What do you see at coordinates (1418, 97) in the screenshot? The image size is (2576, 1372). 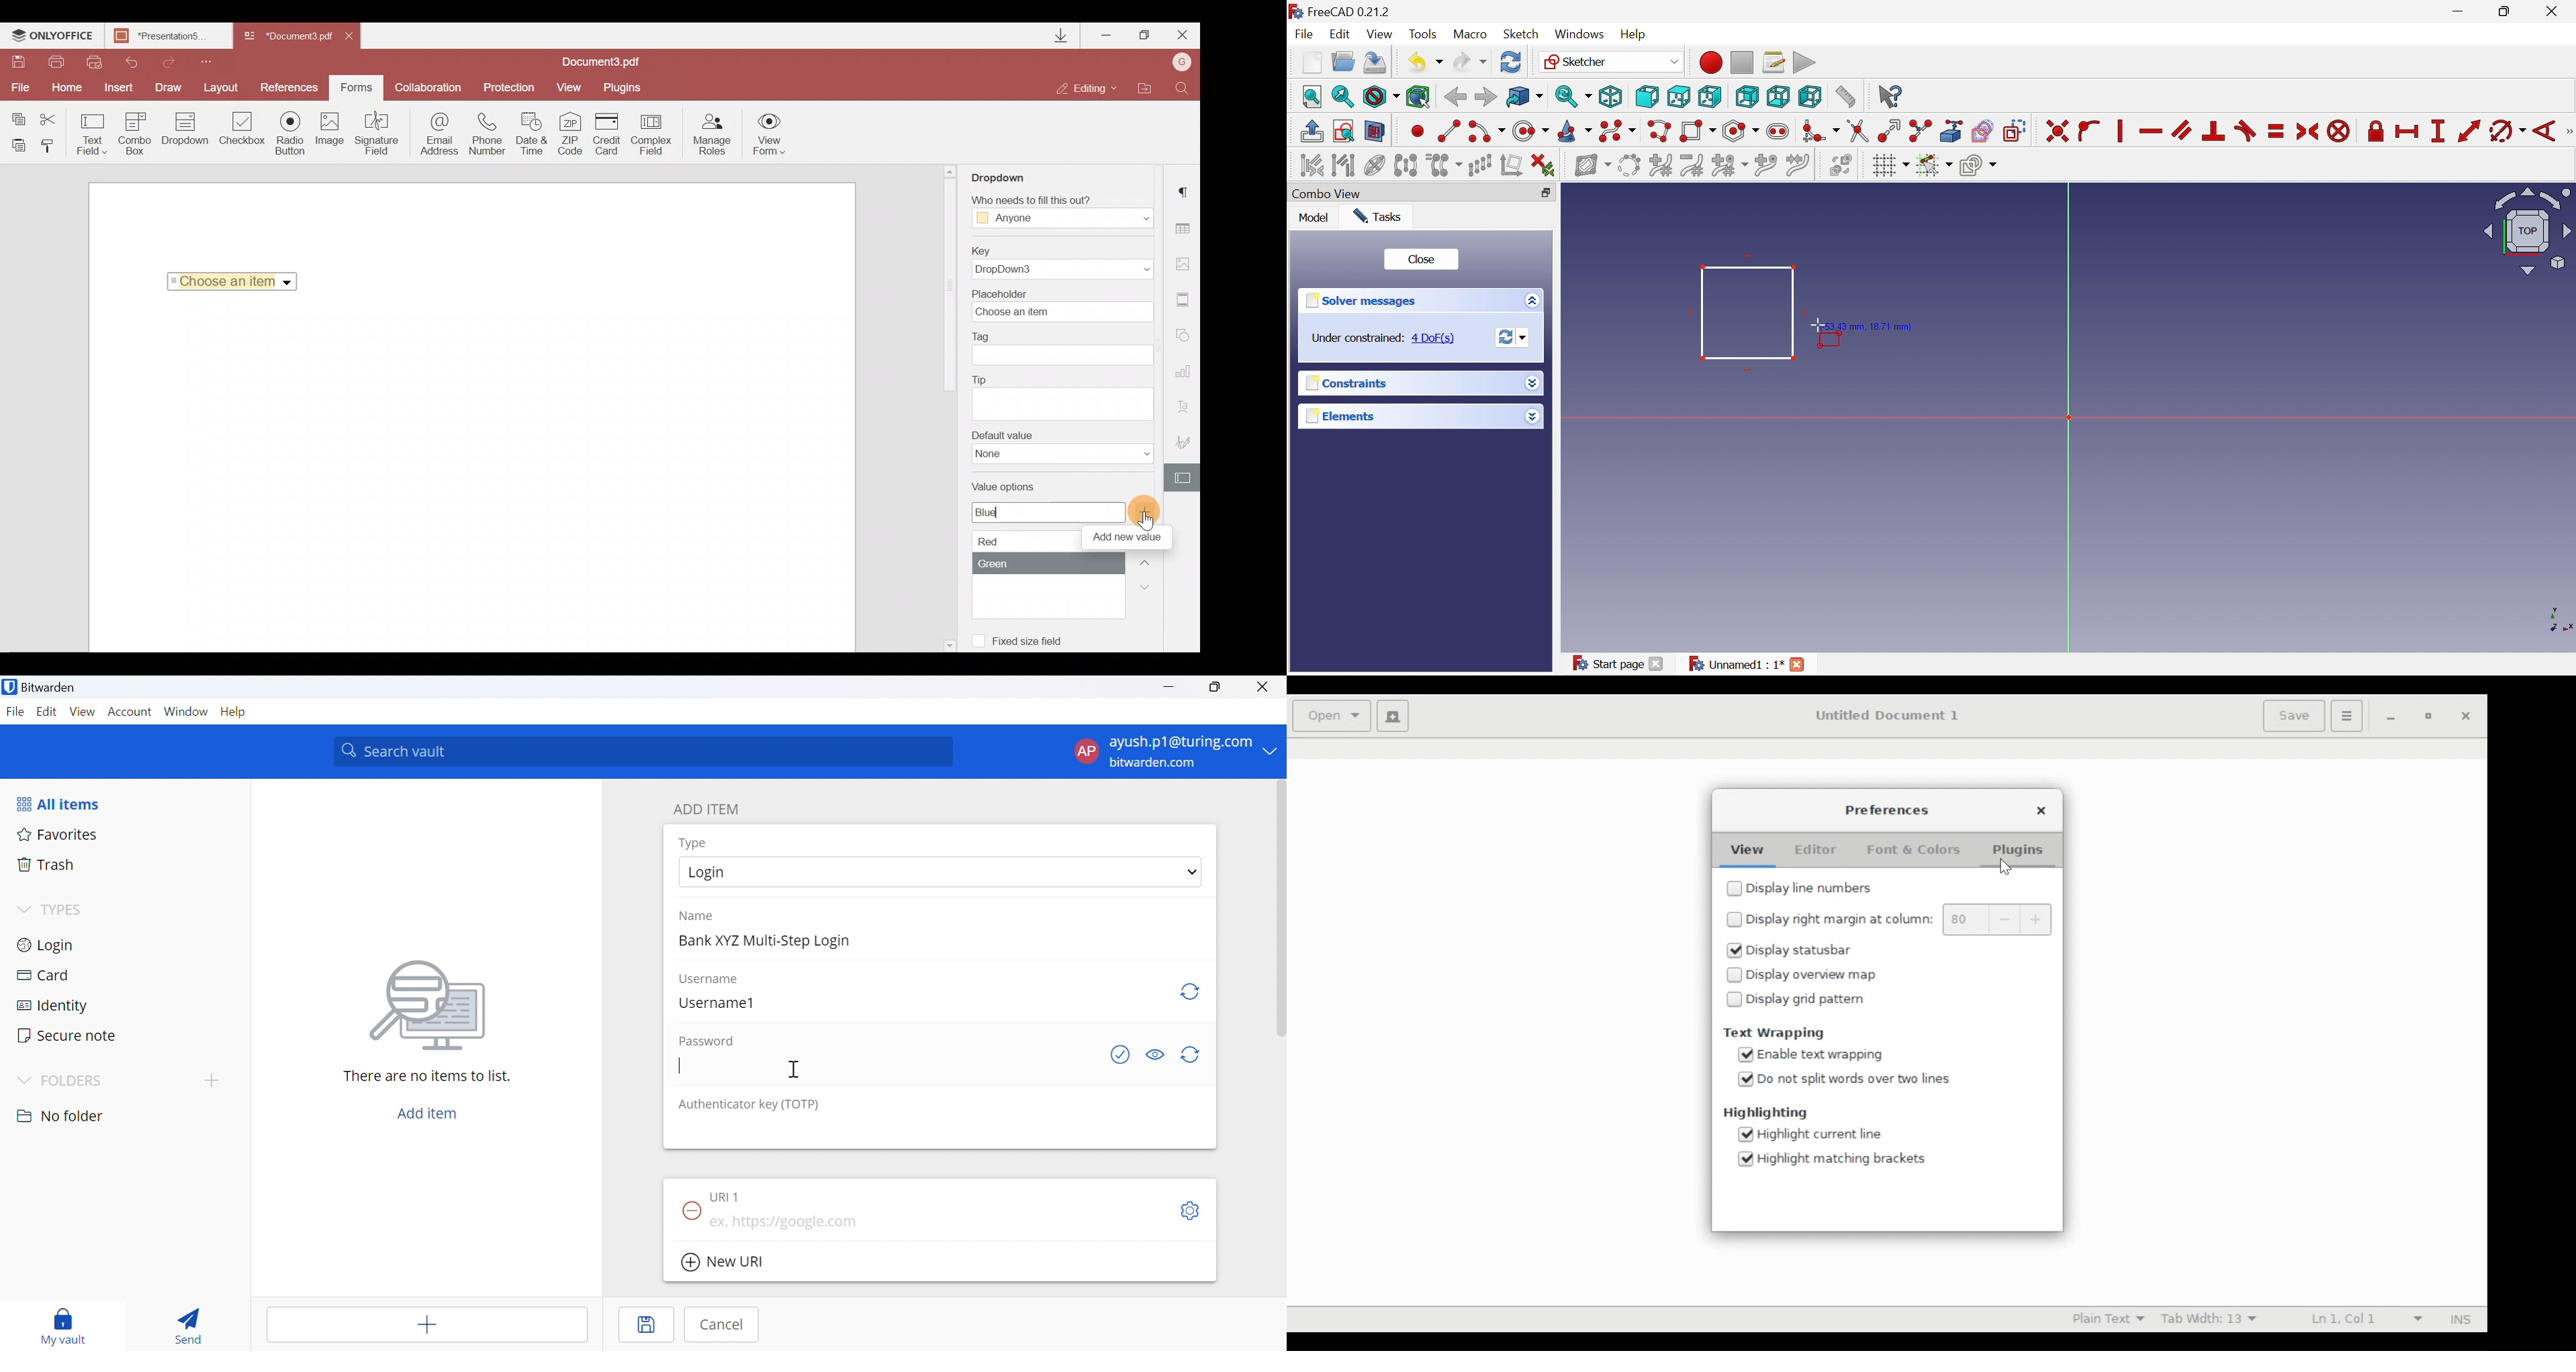 I see `Bounding box` at bounding box center [1418, 97].